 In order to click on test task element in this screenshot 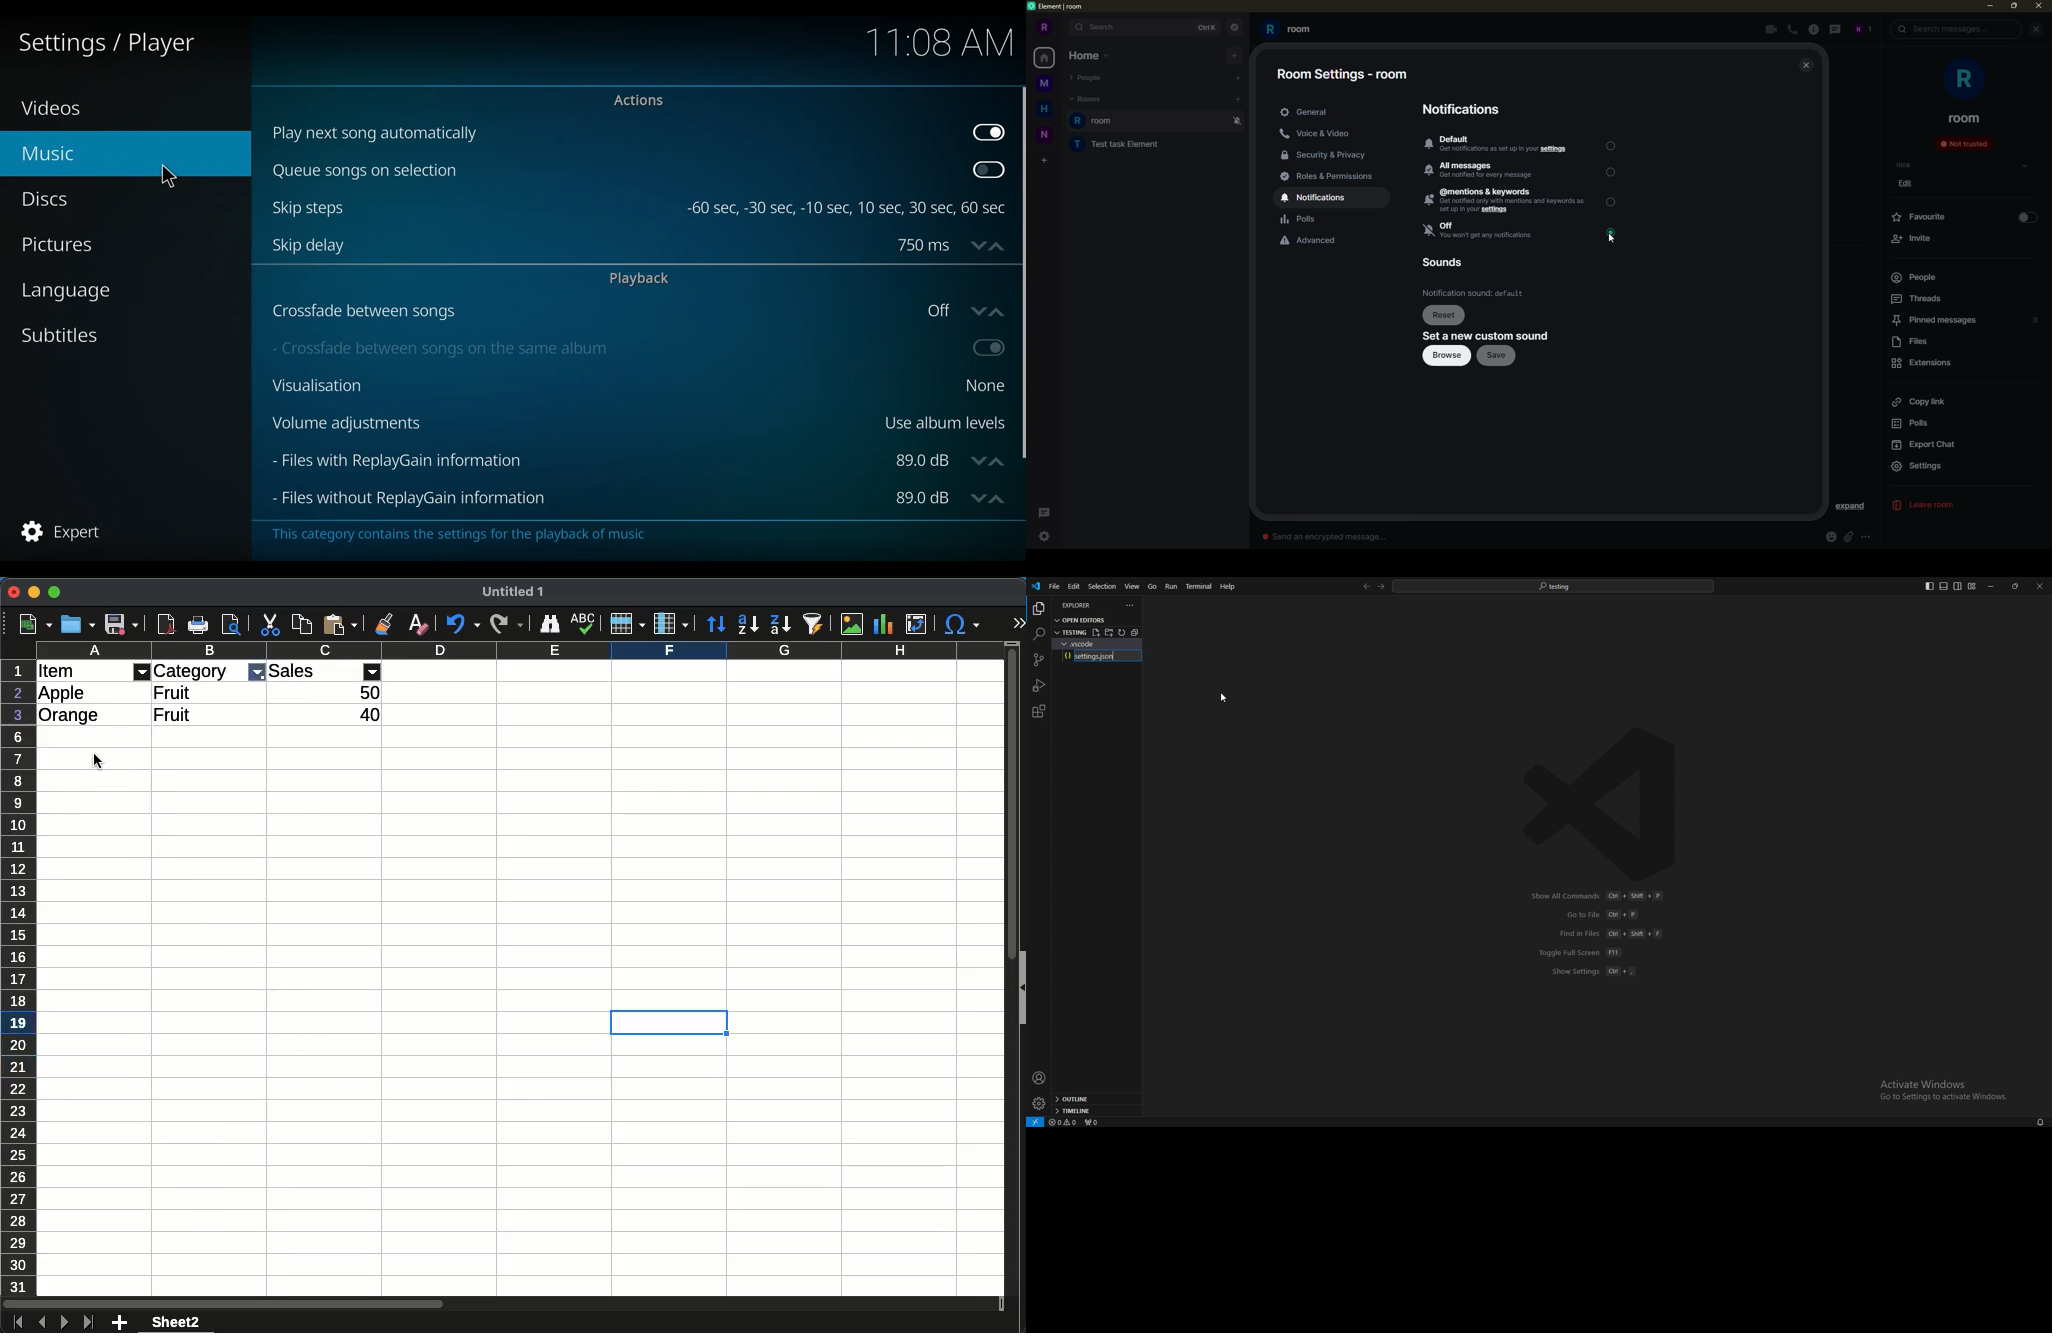, I will do `click(1112, 146)`.